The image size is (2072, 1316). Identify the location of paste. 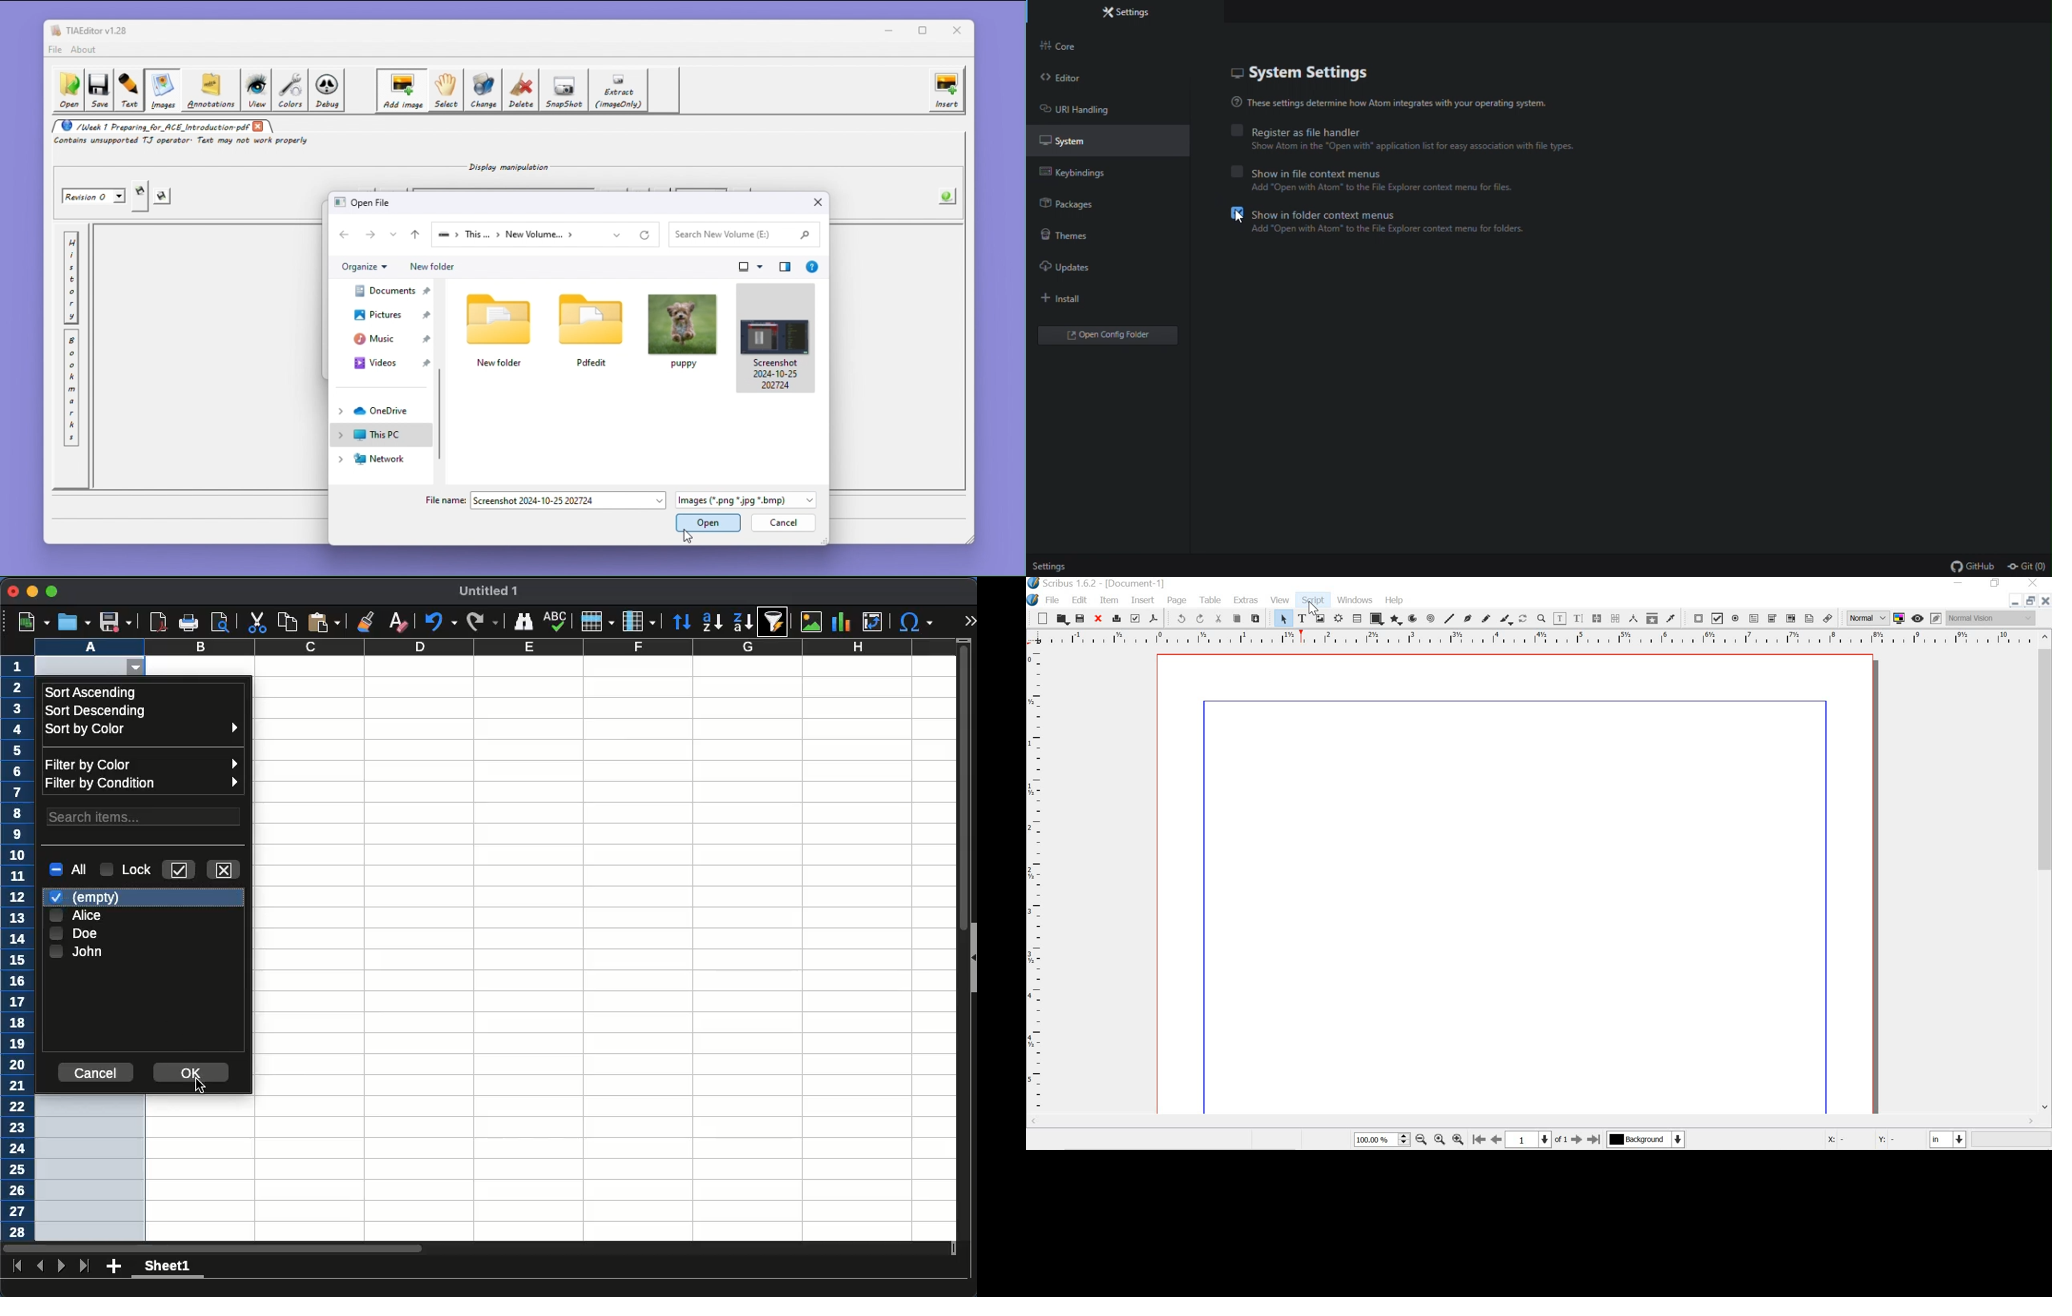
(324, 622).